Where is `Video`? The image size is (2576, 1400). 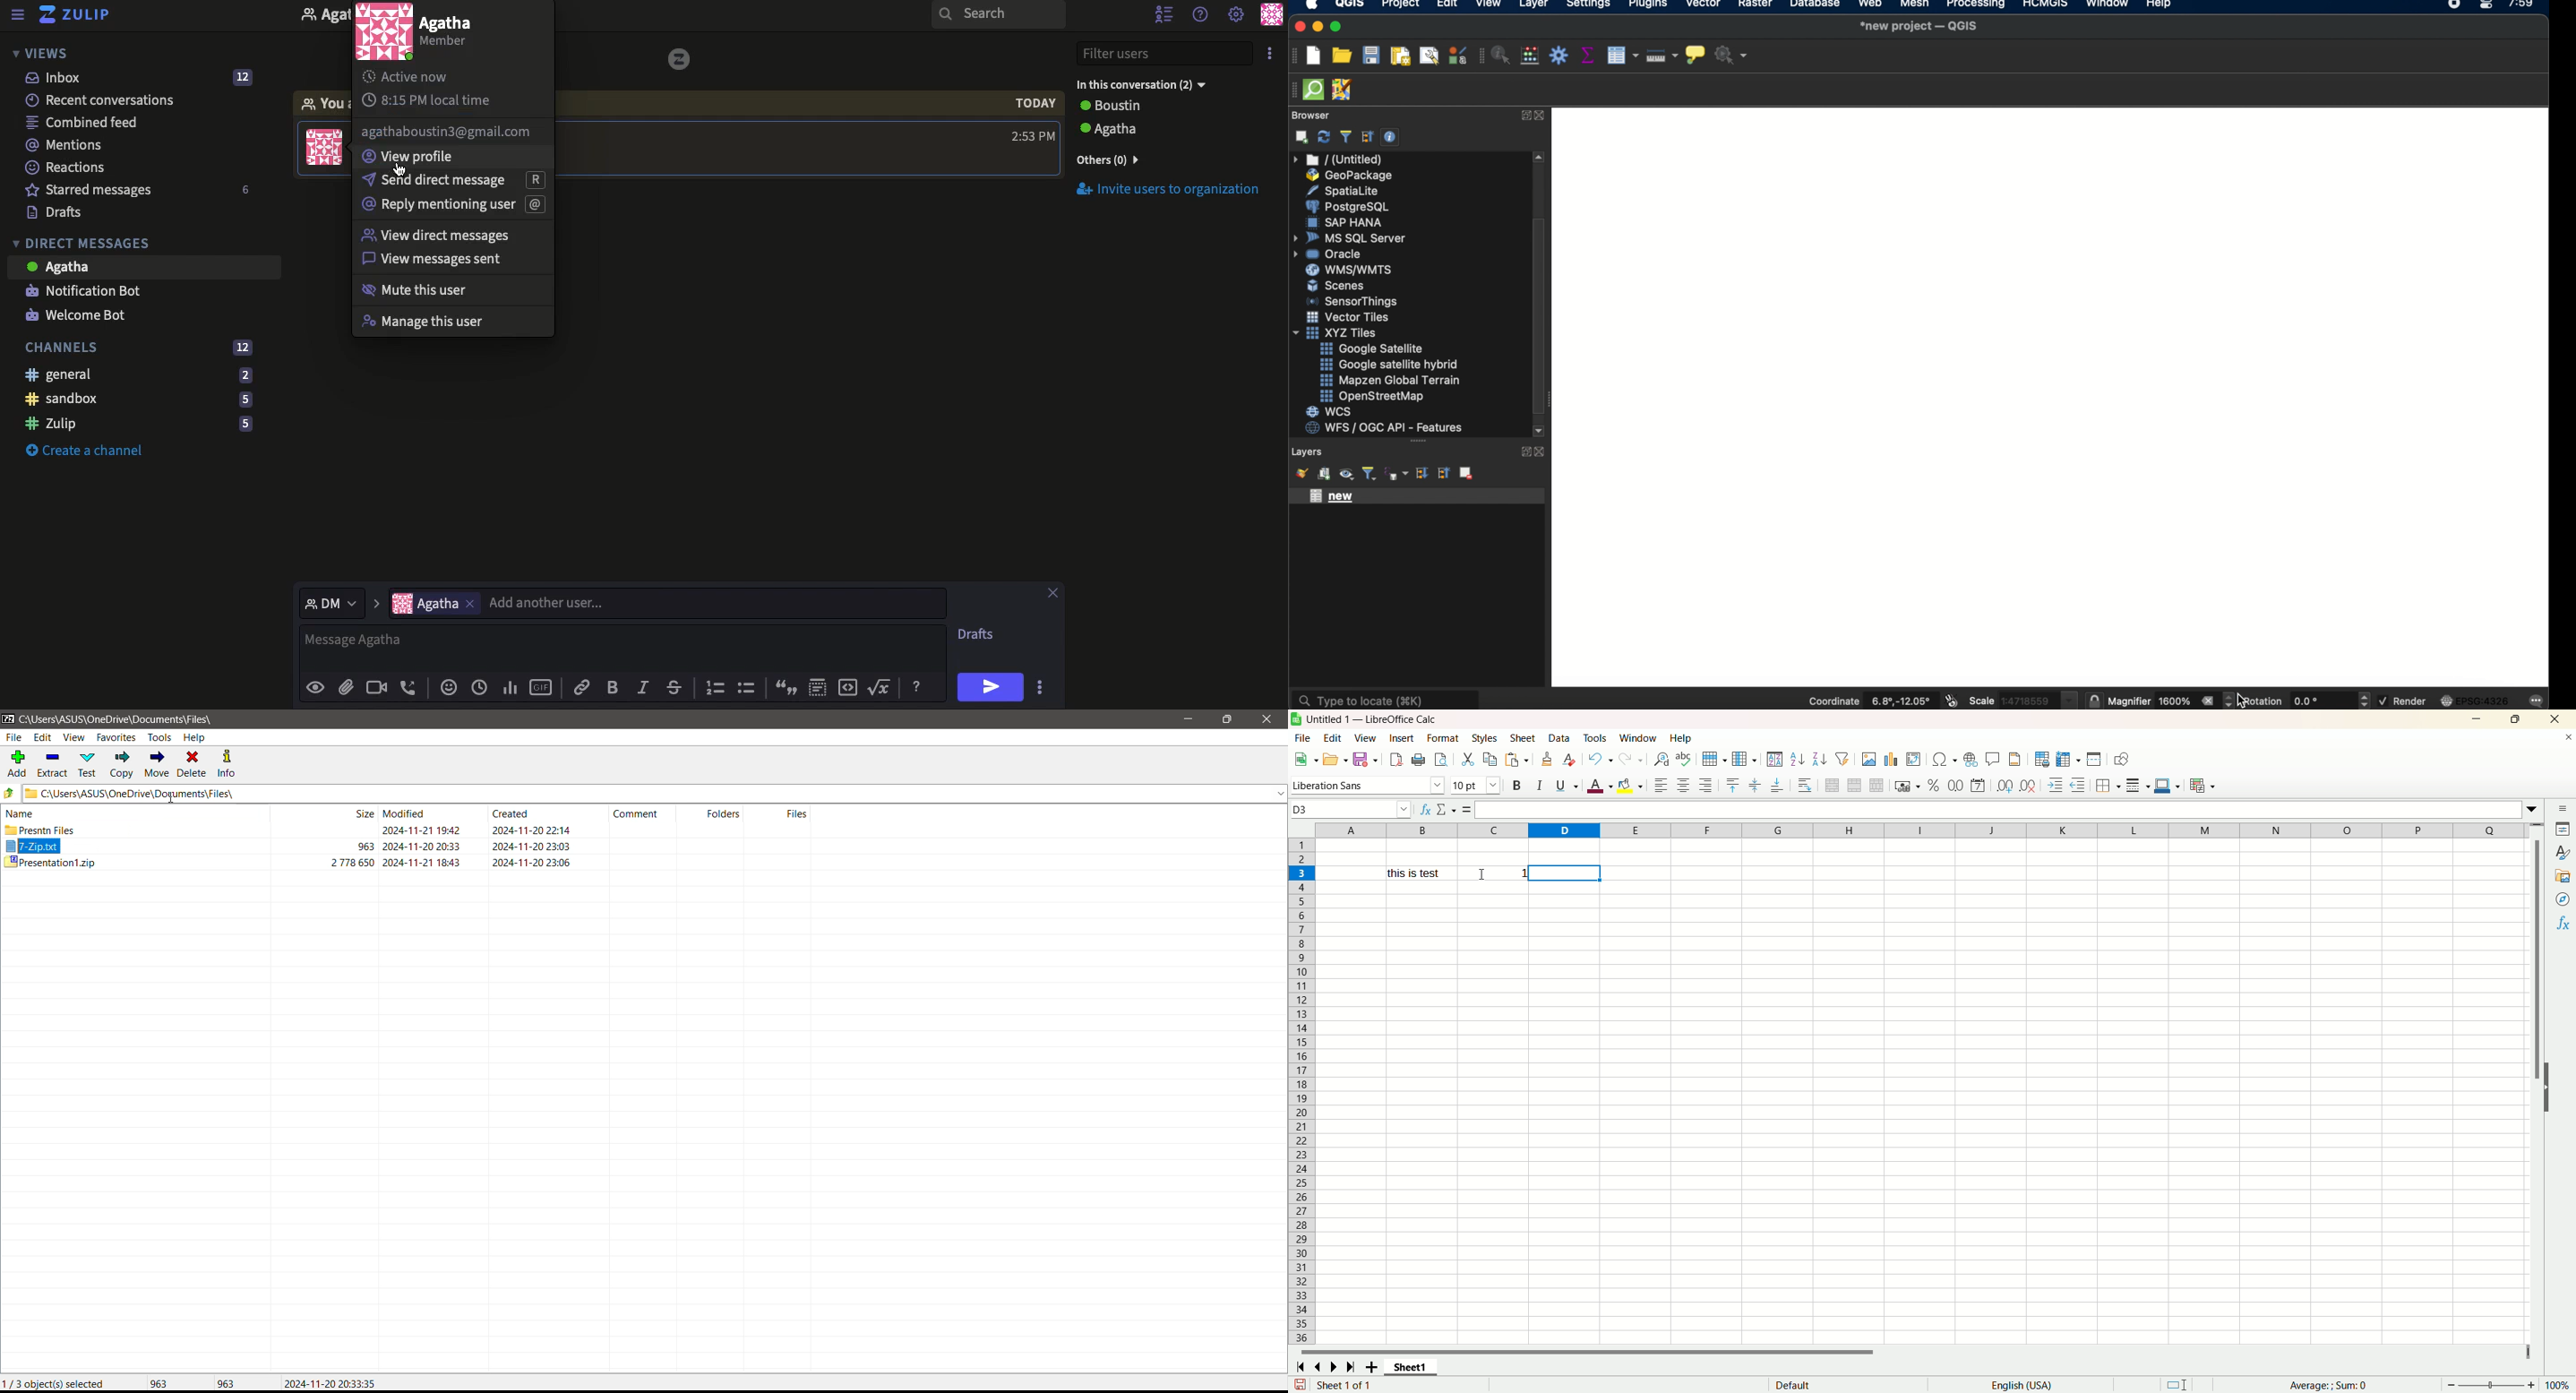 Video is located at coordinates (377, 688).